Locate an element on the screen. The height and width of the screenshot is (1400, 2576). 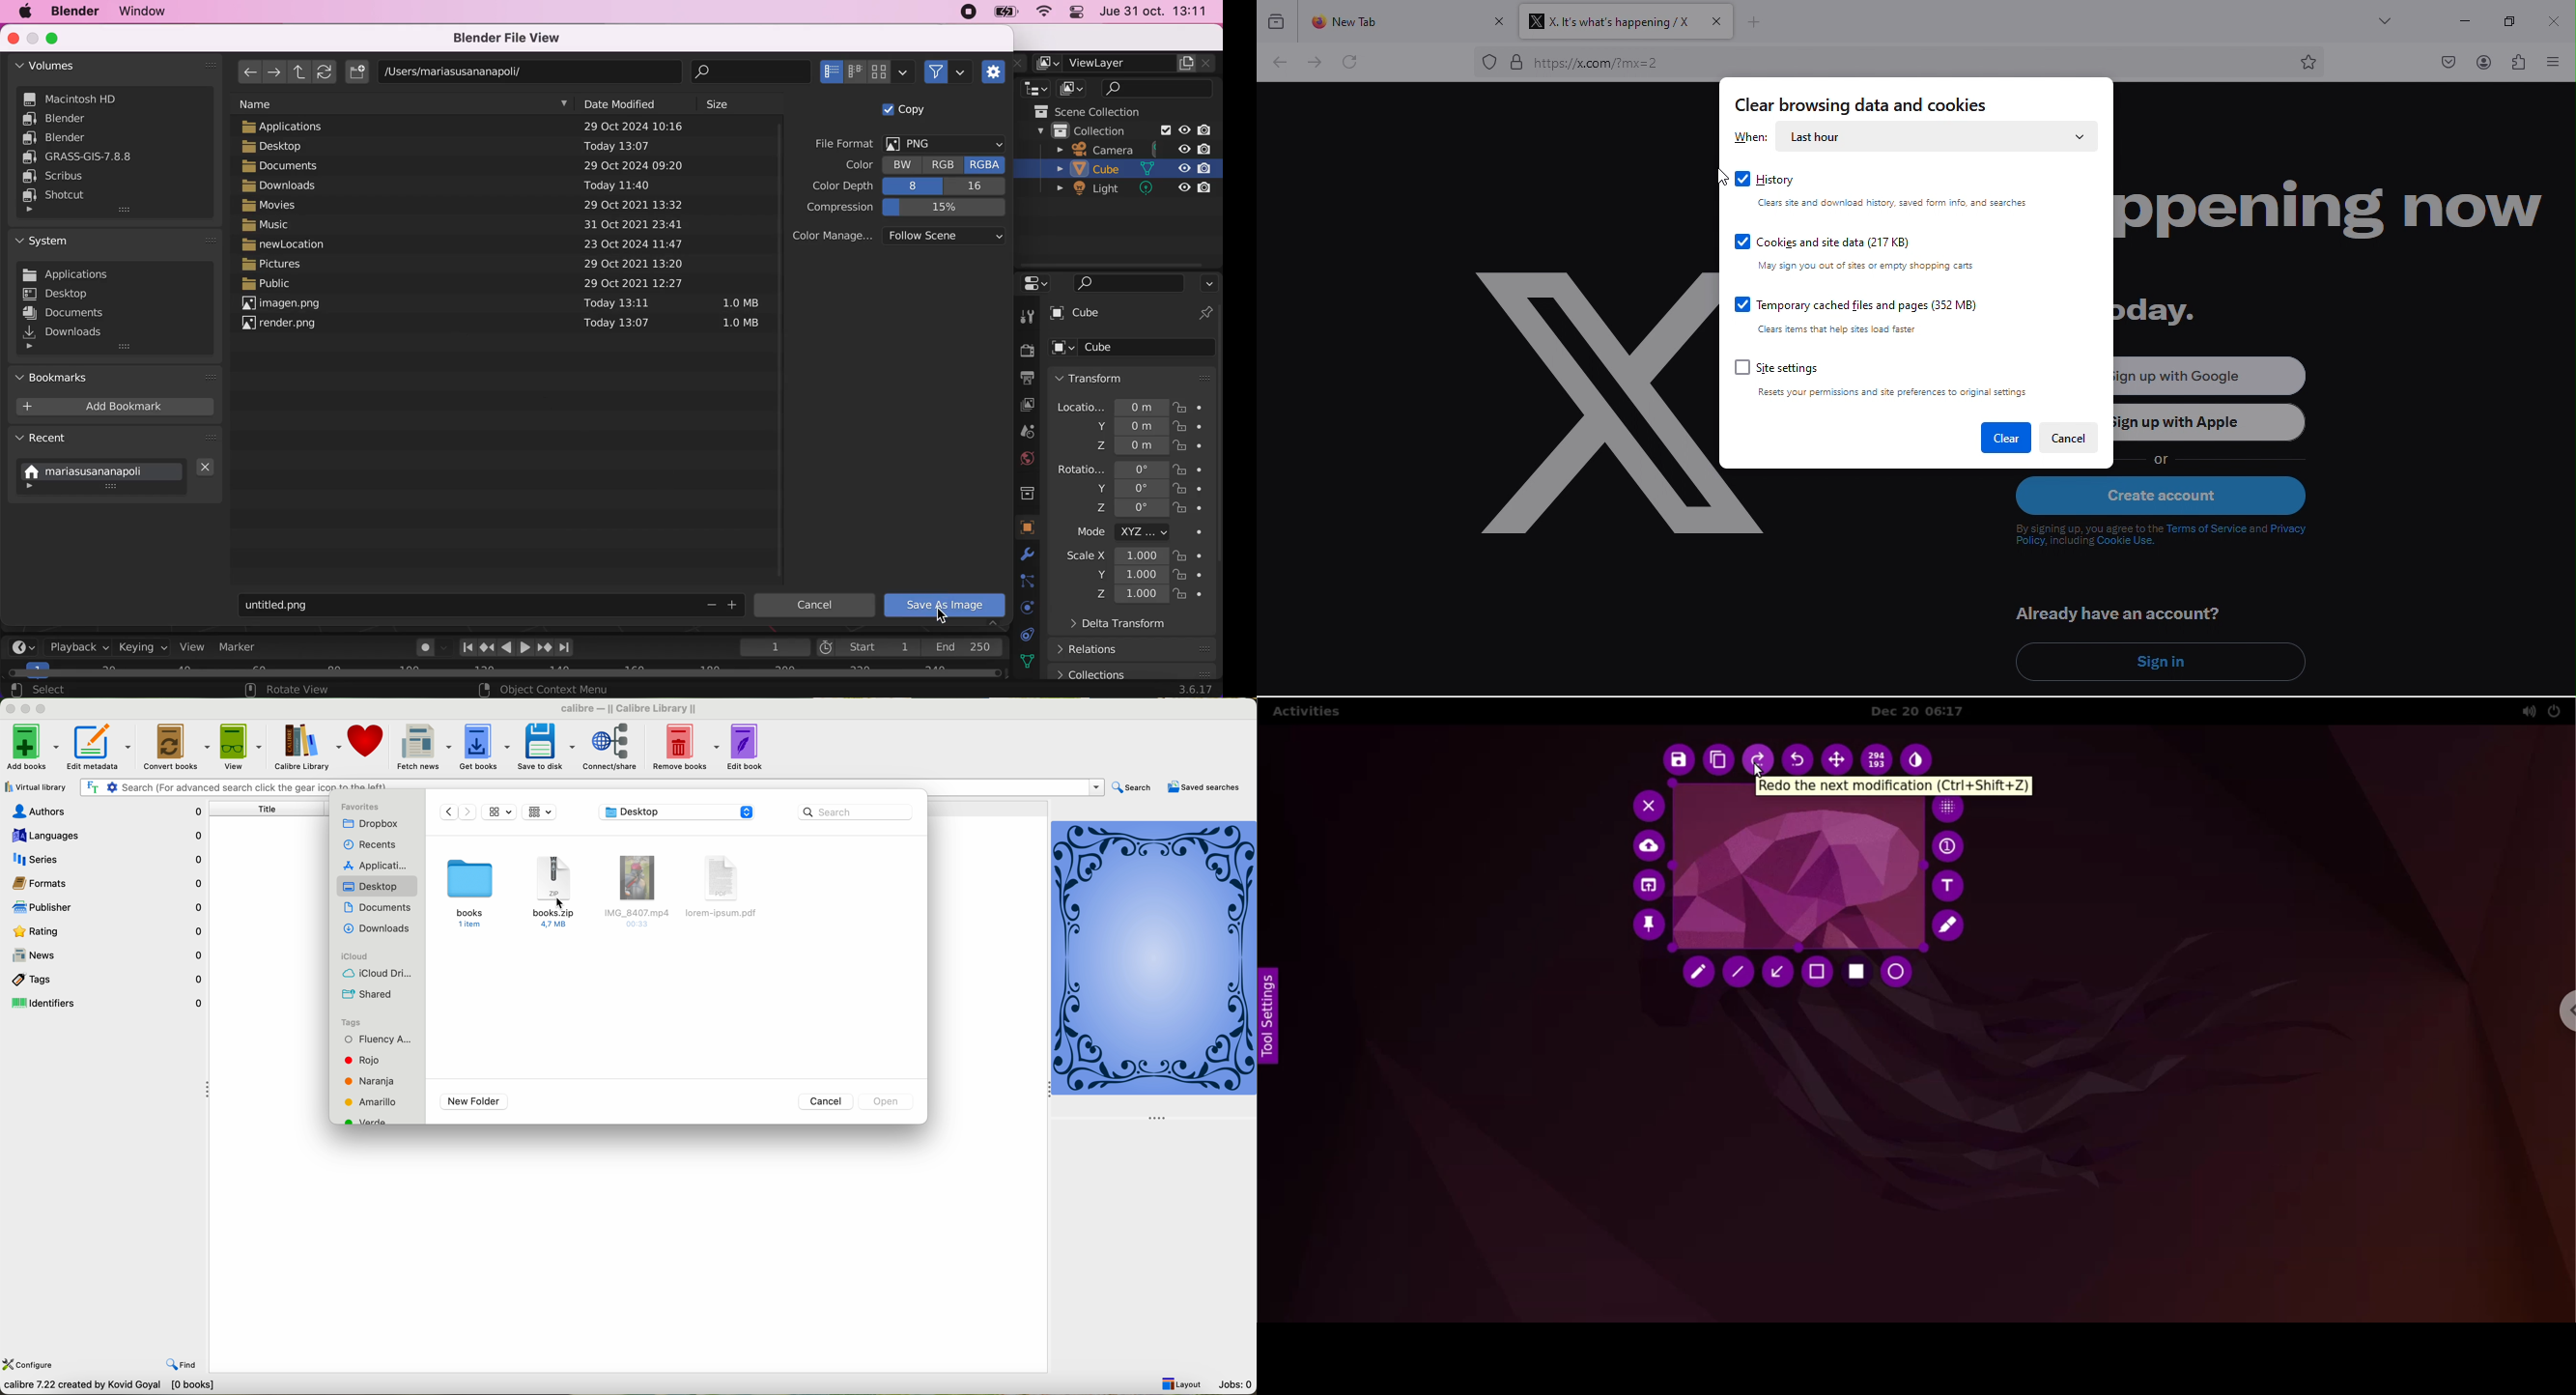
virtual library is located at coordinates (35, 787).